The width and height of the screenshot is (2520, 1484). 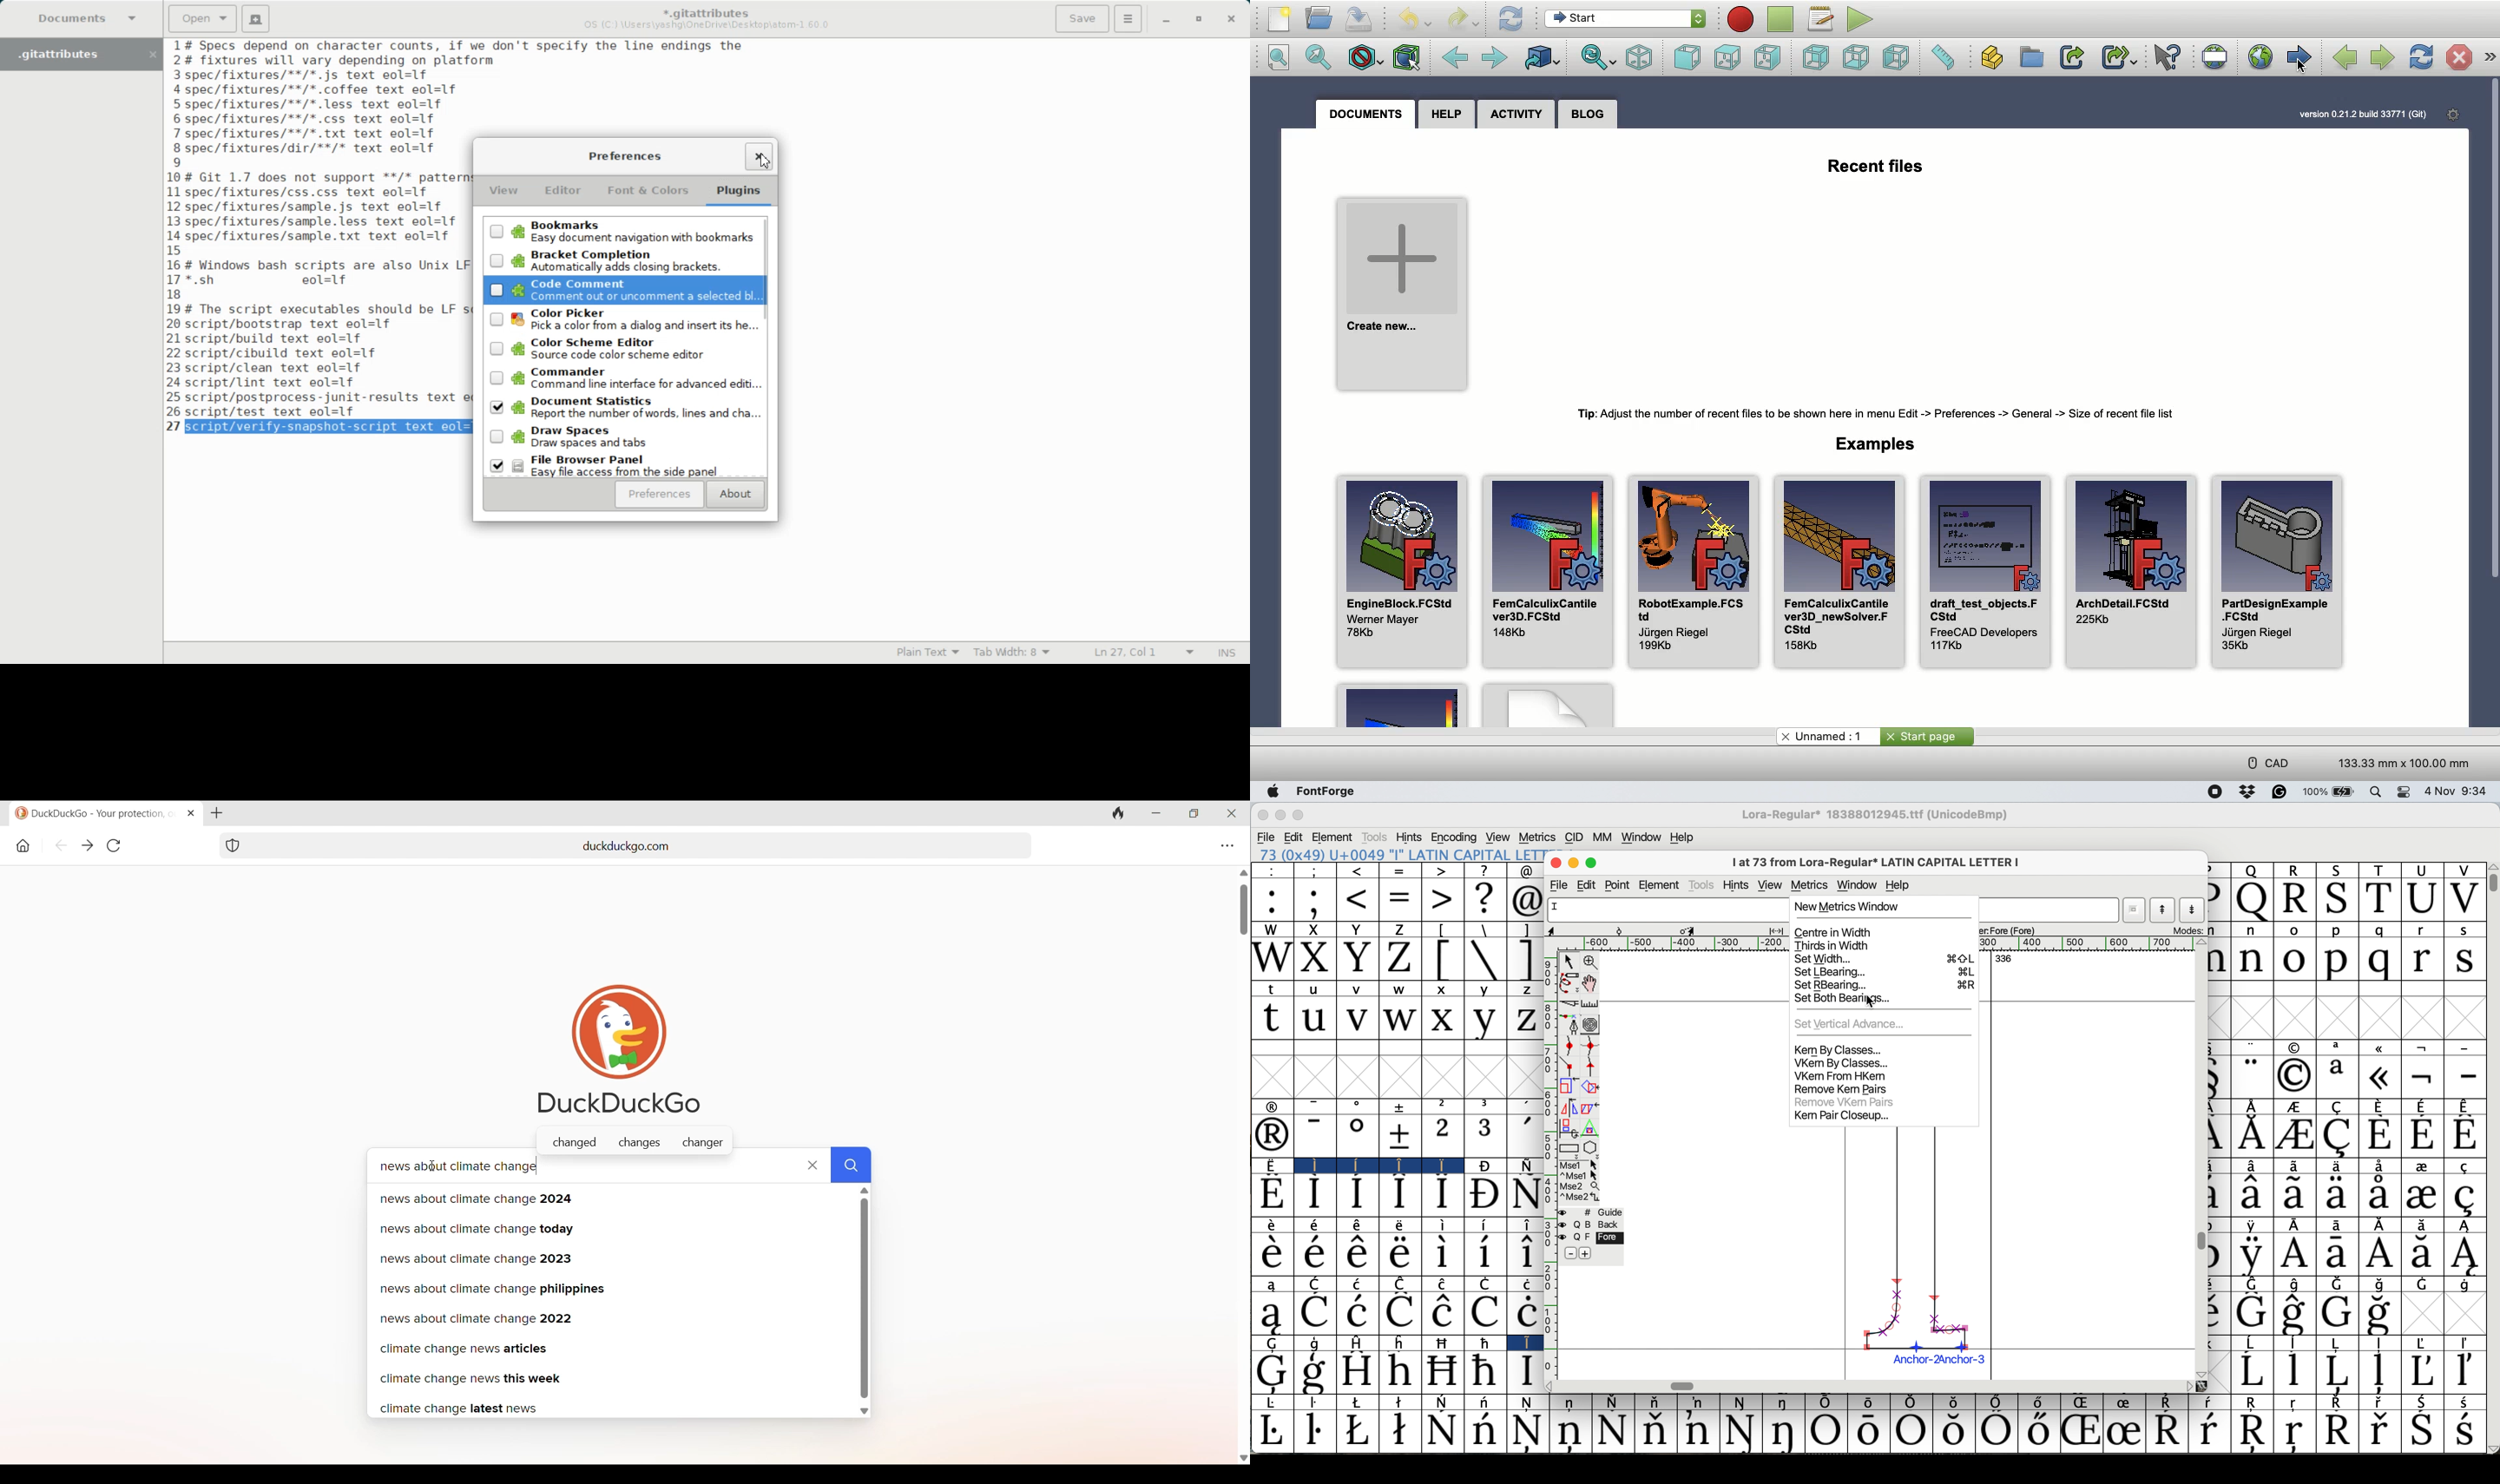 I want to click on Symbol, so click(x=1997, y=1401).